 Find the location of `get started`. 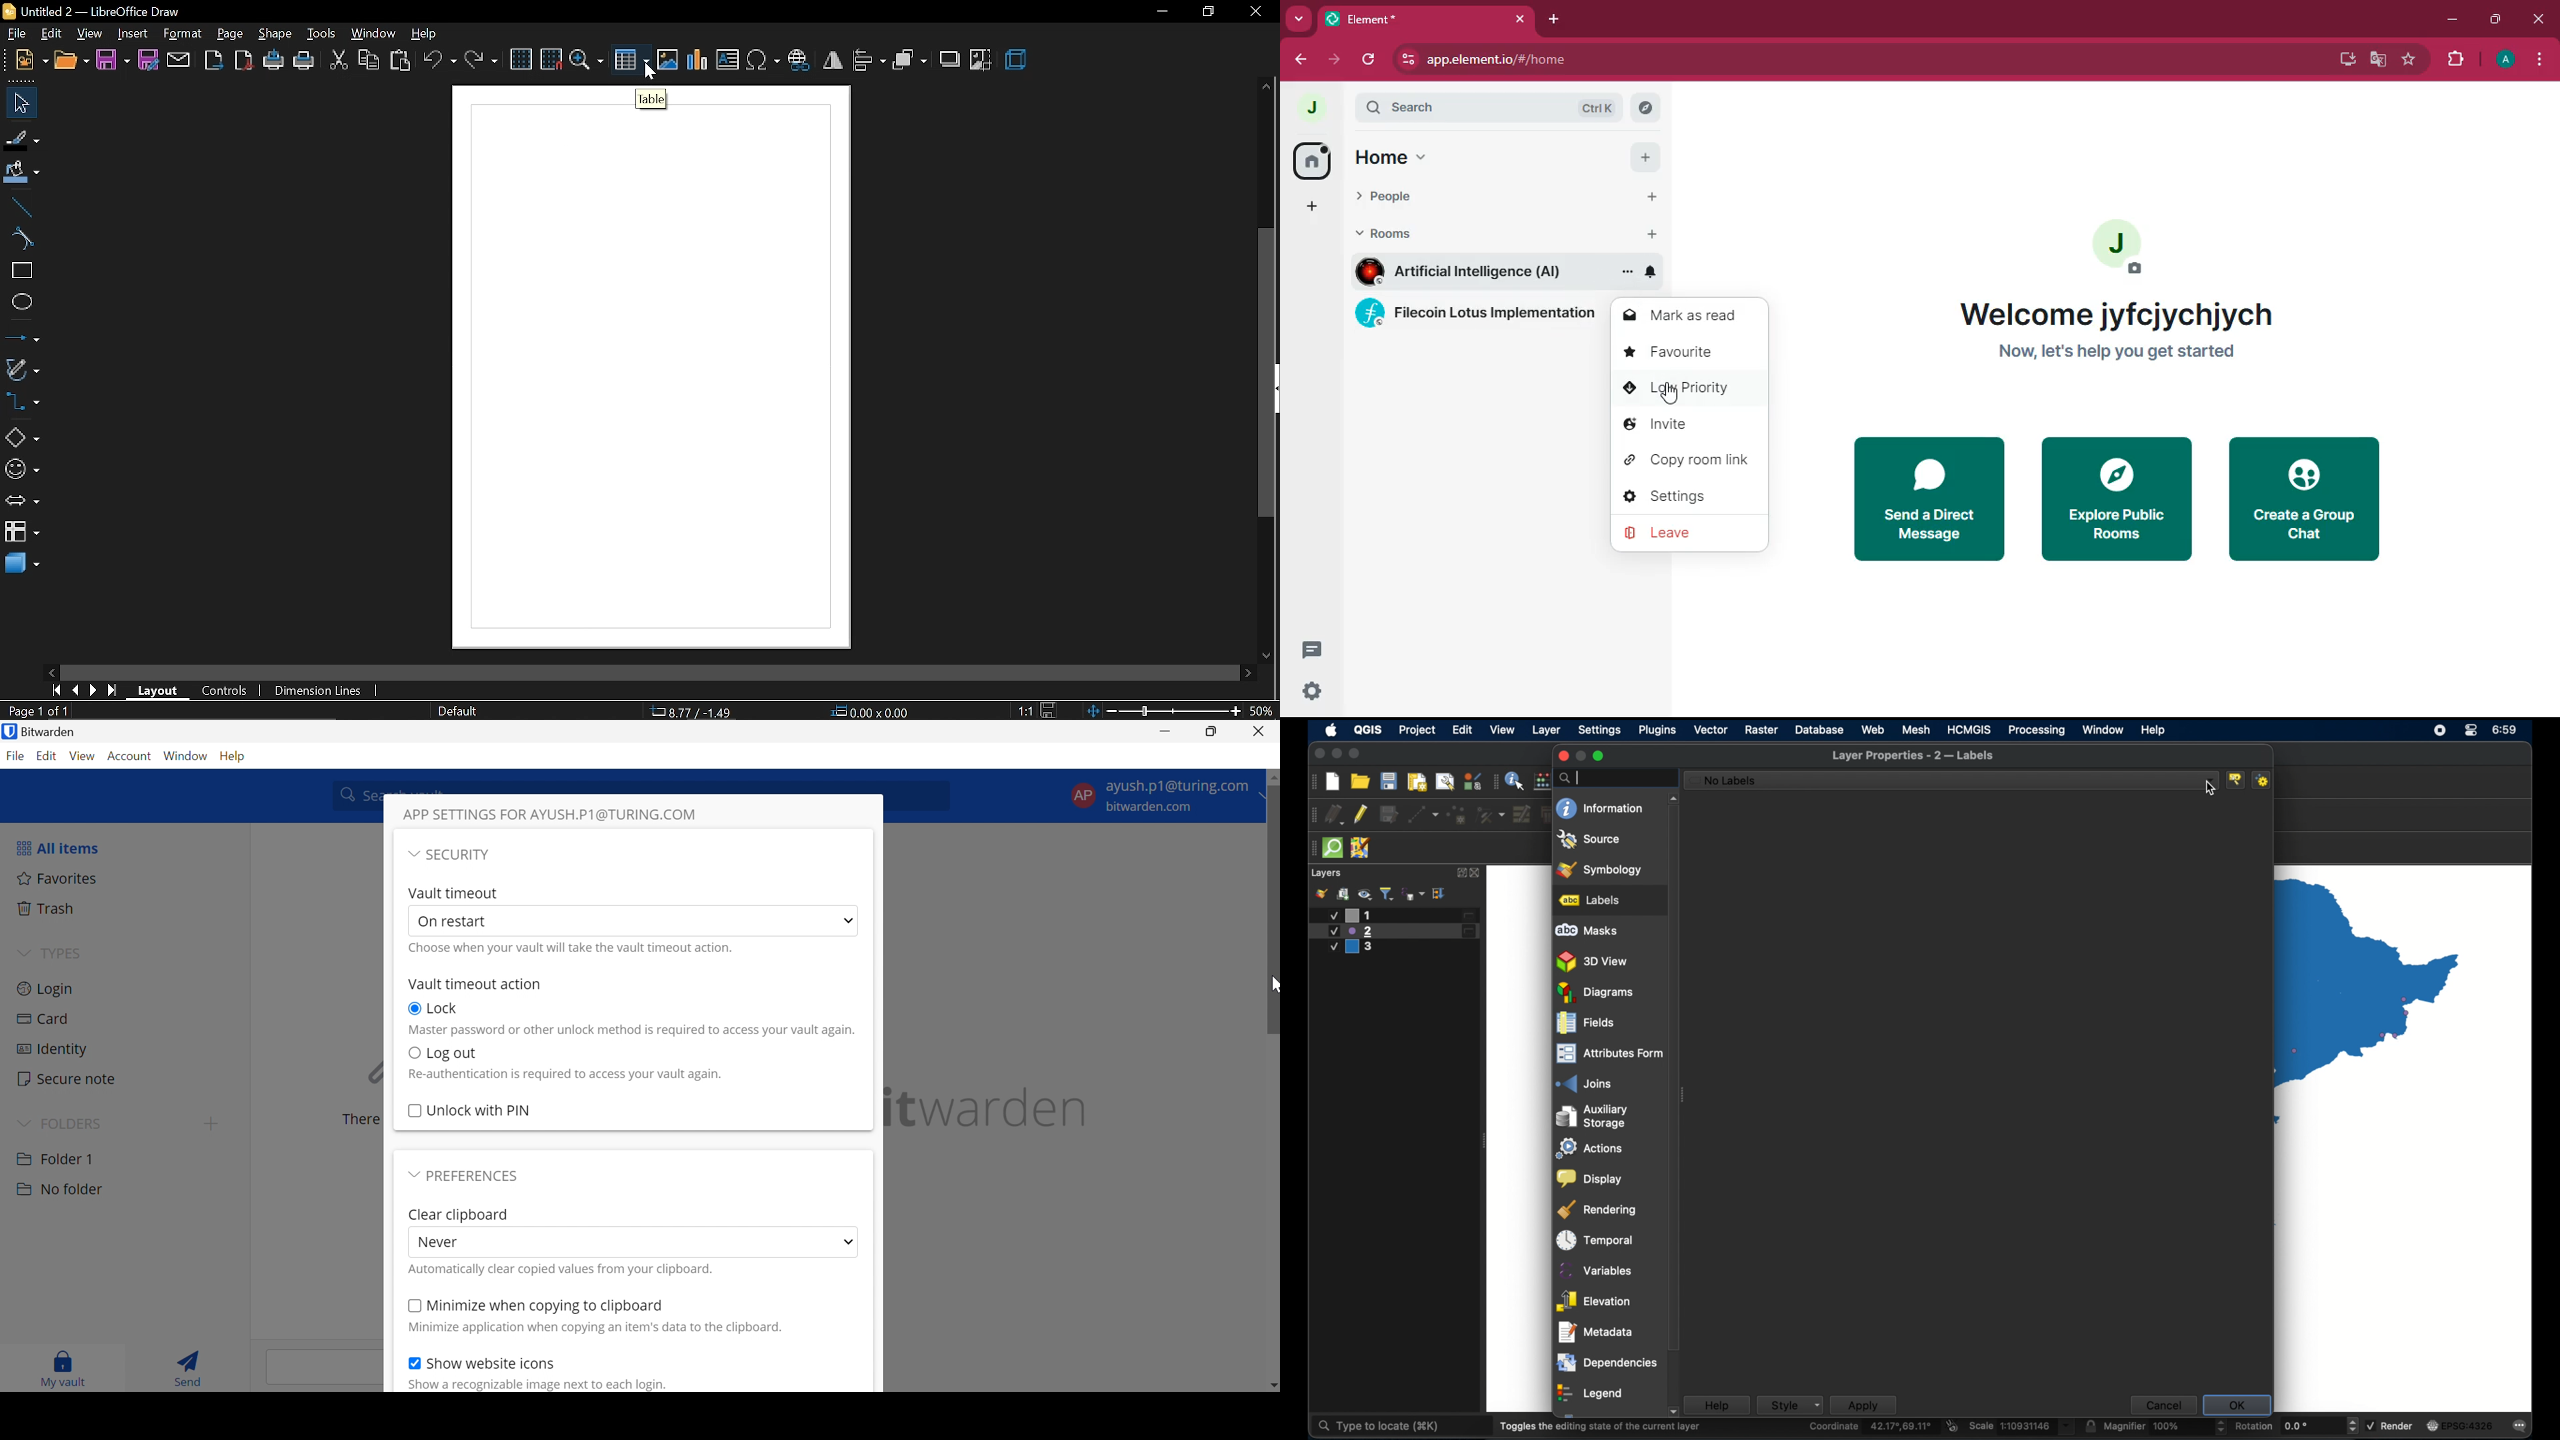

get started is located at coordinates (2114, 355).